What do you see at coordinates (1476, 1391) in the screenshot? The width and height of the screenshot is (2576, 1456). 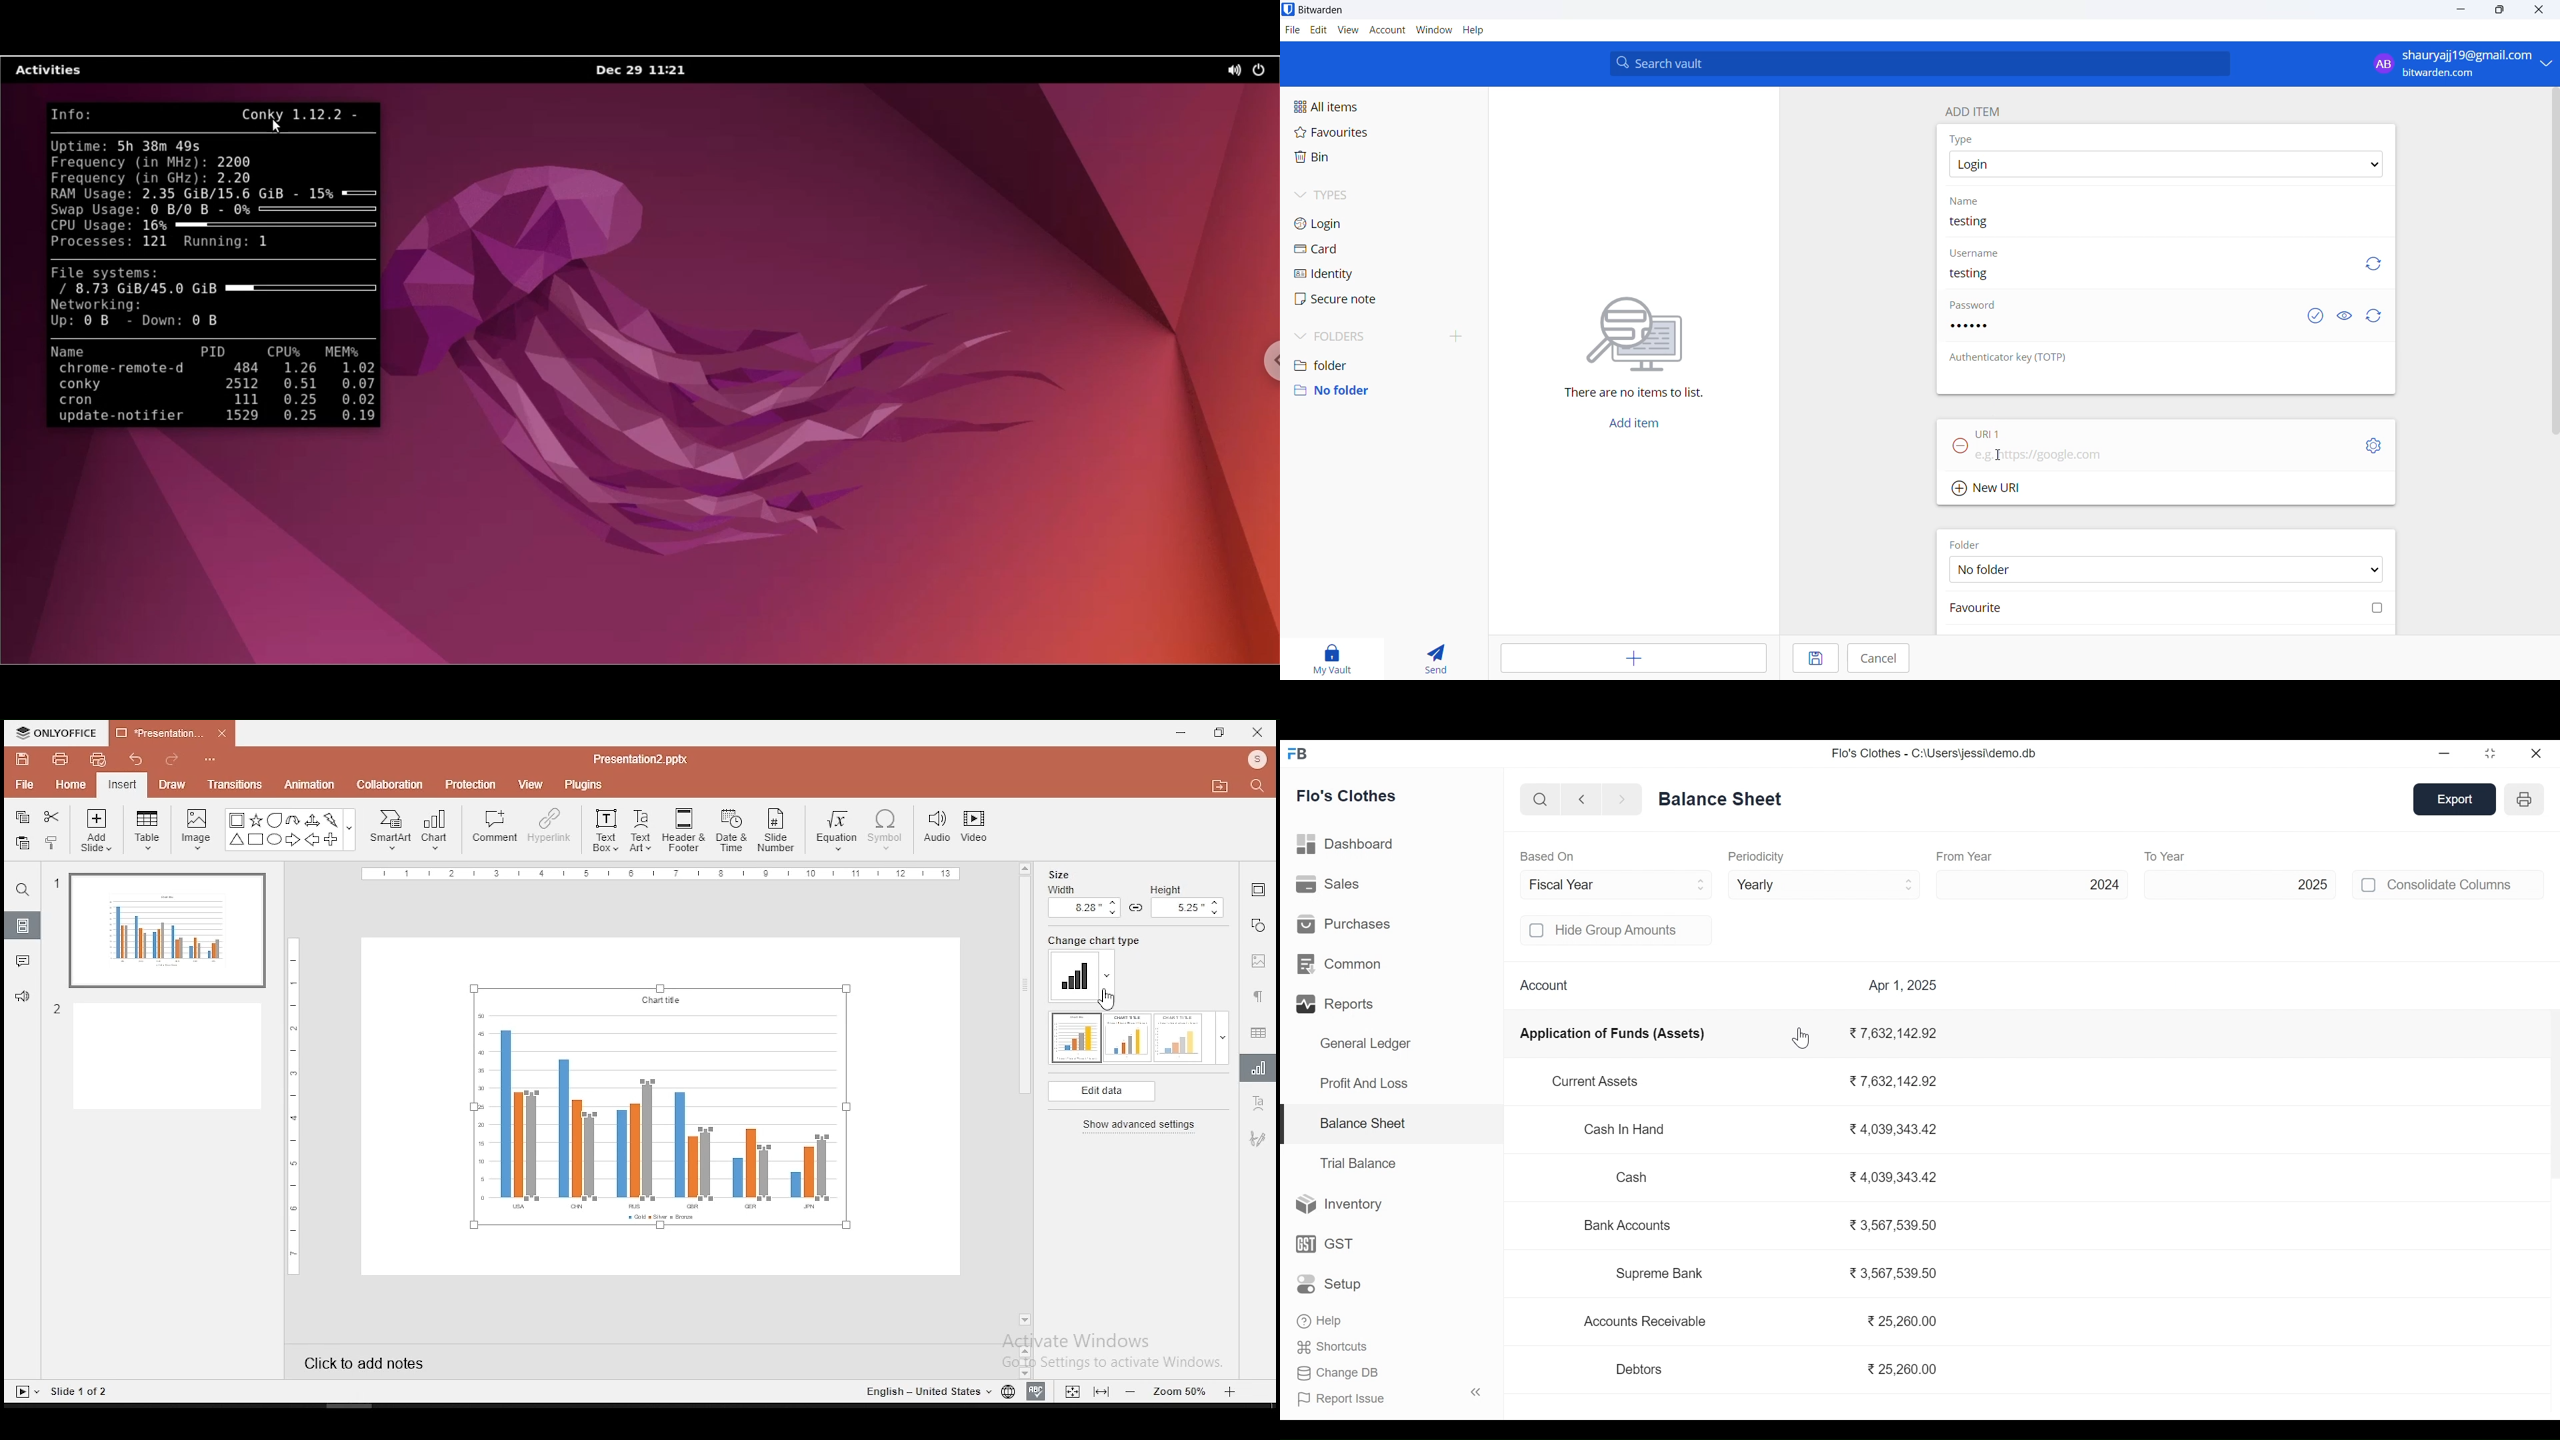 I see `«` at bounding box center [1476, 1391].